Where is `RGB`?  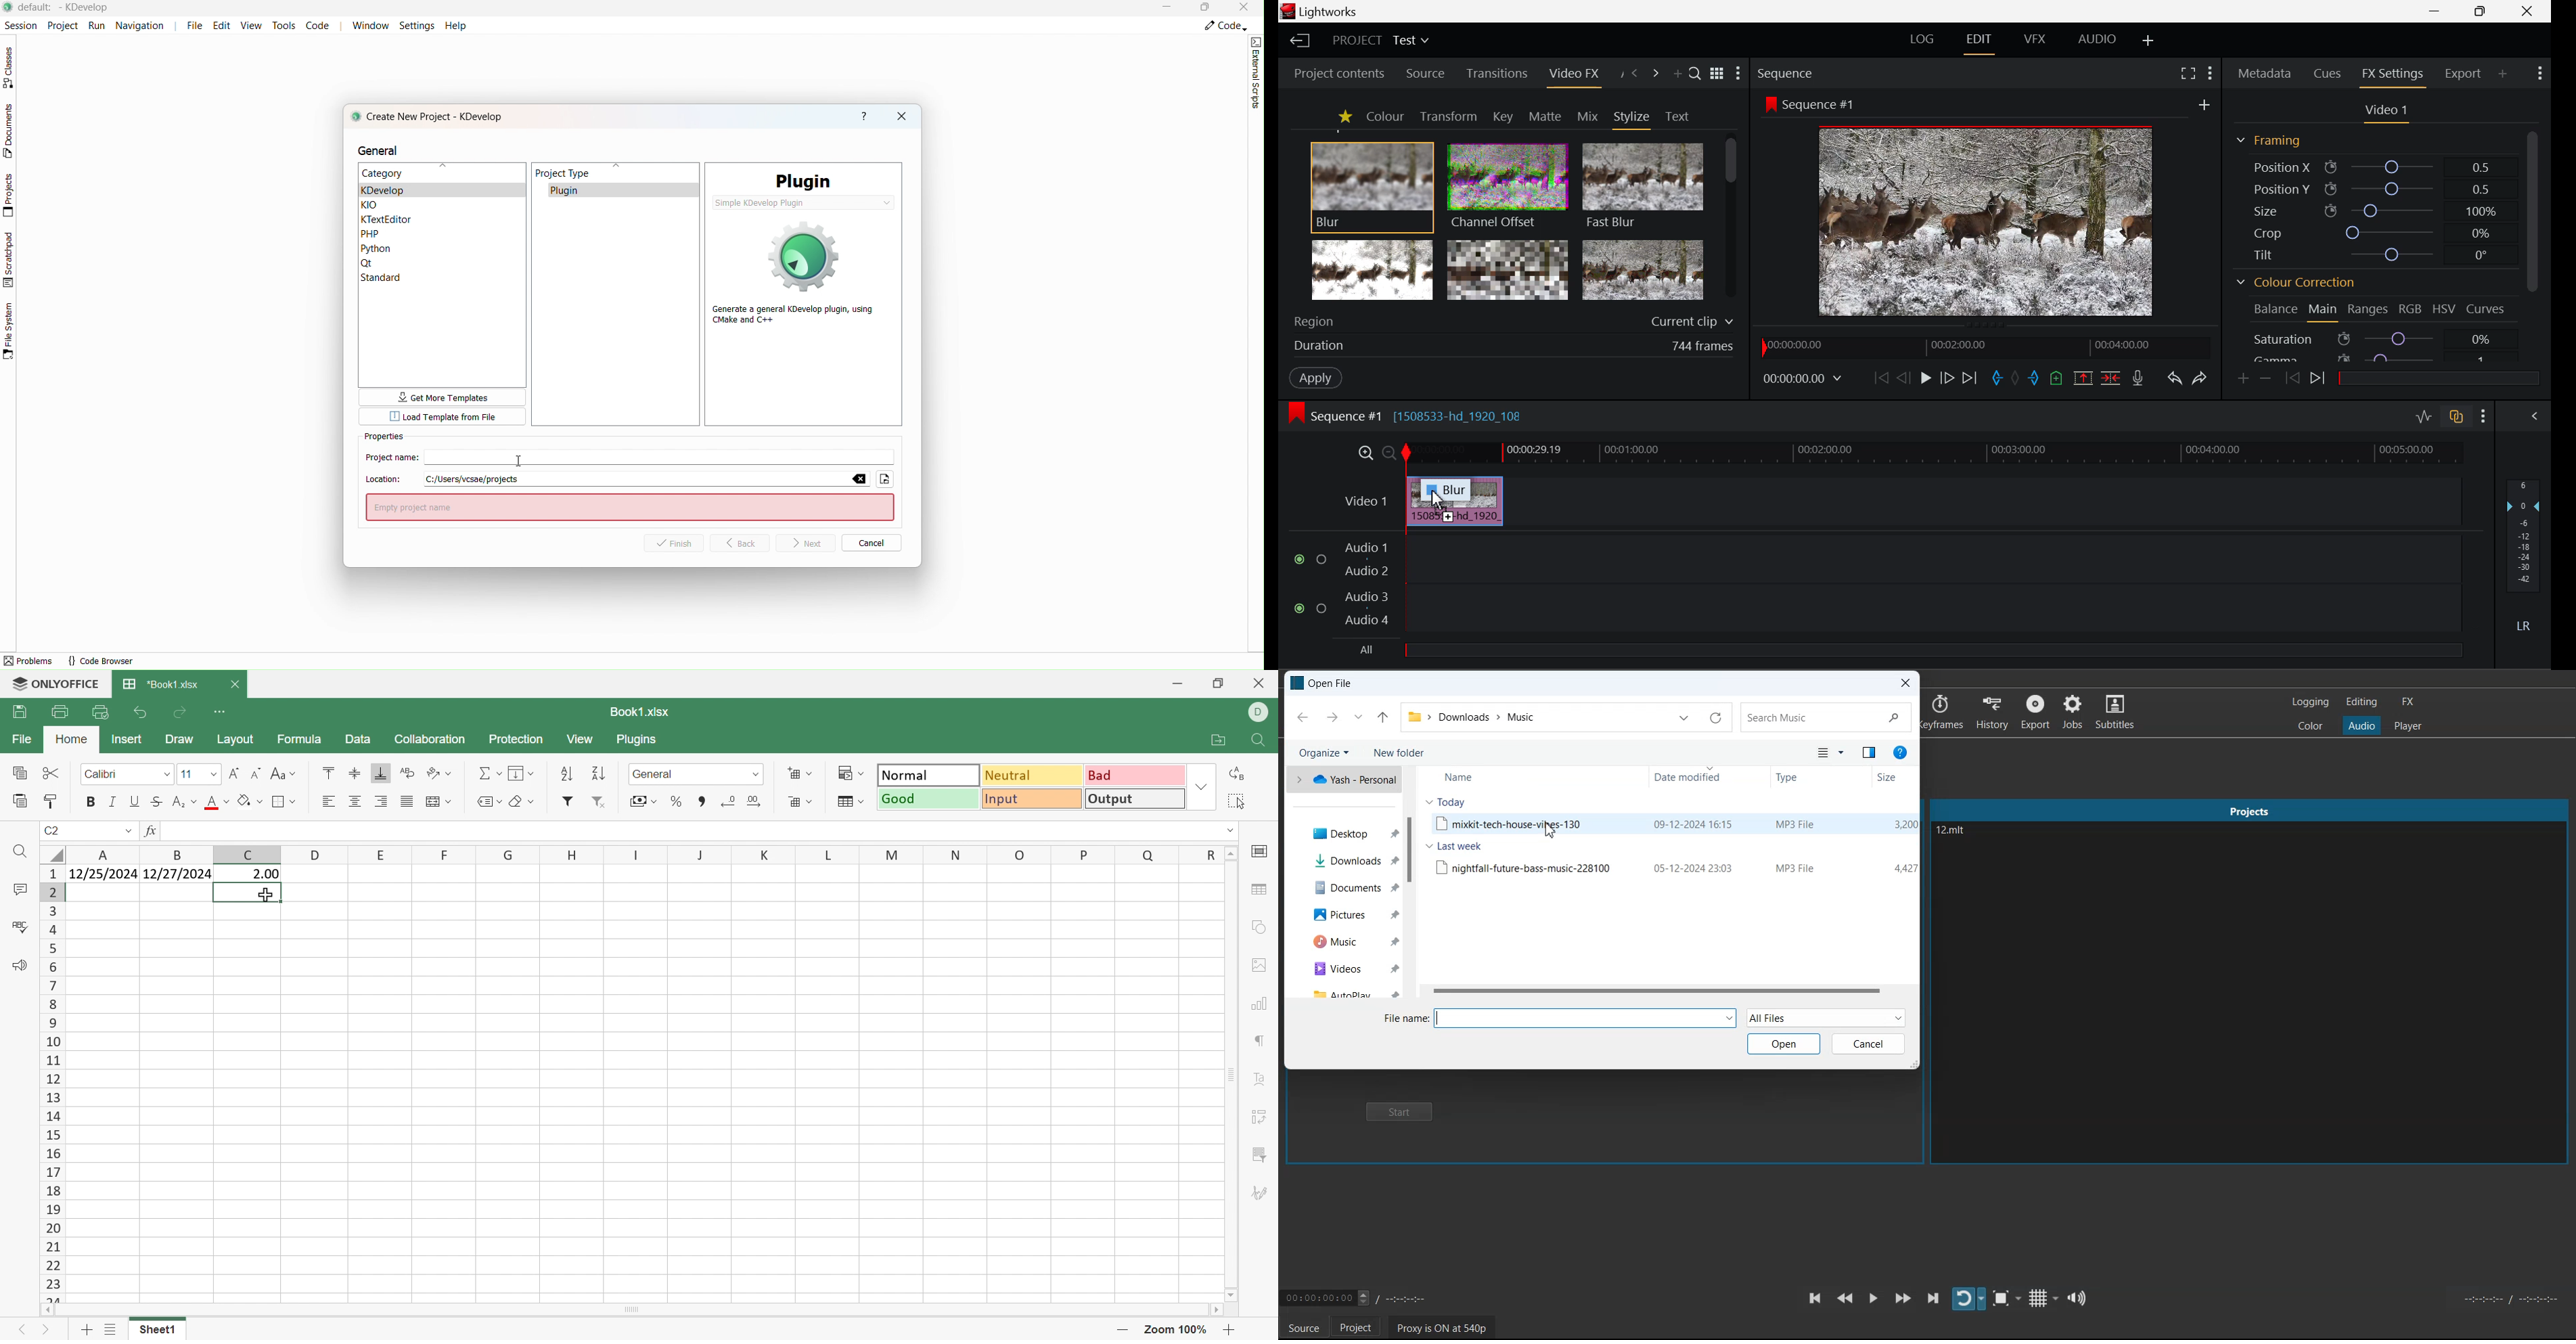
RGB is located at coordinates (2411, 309).